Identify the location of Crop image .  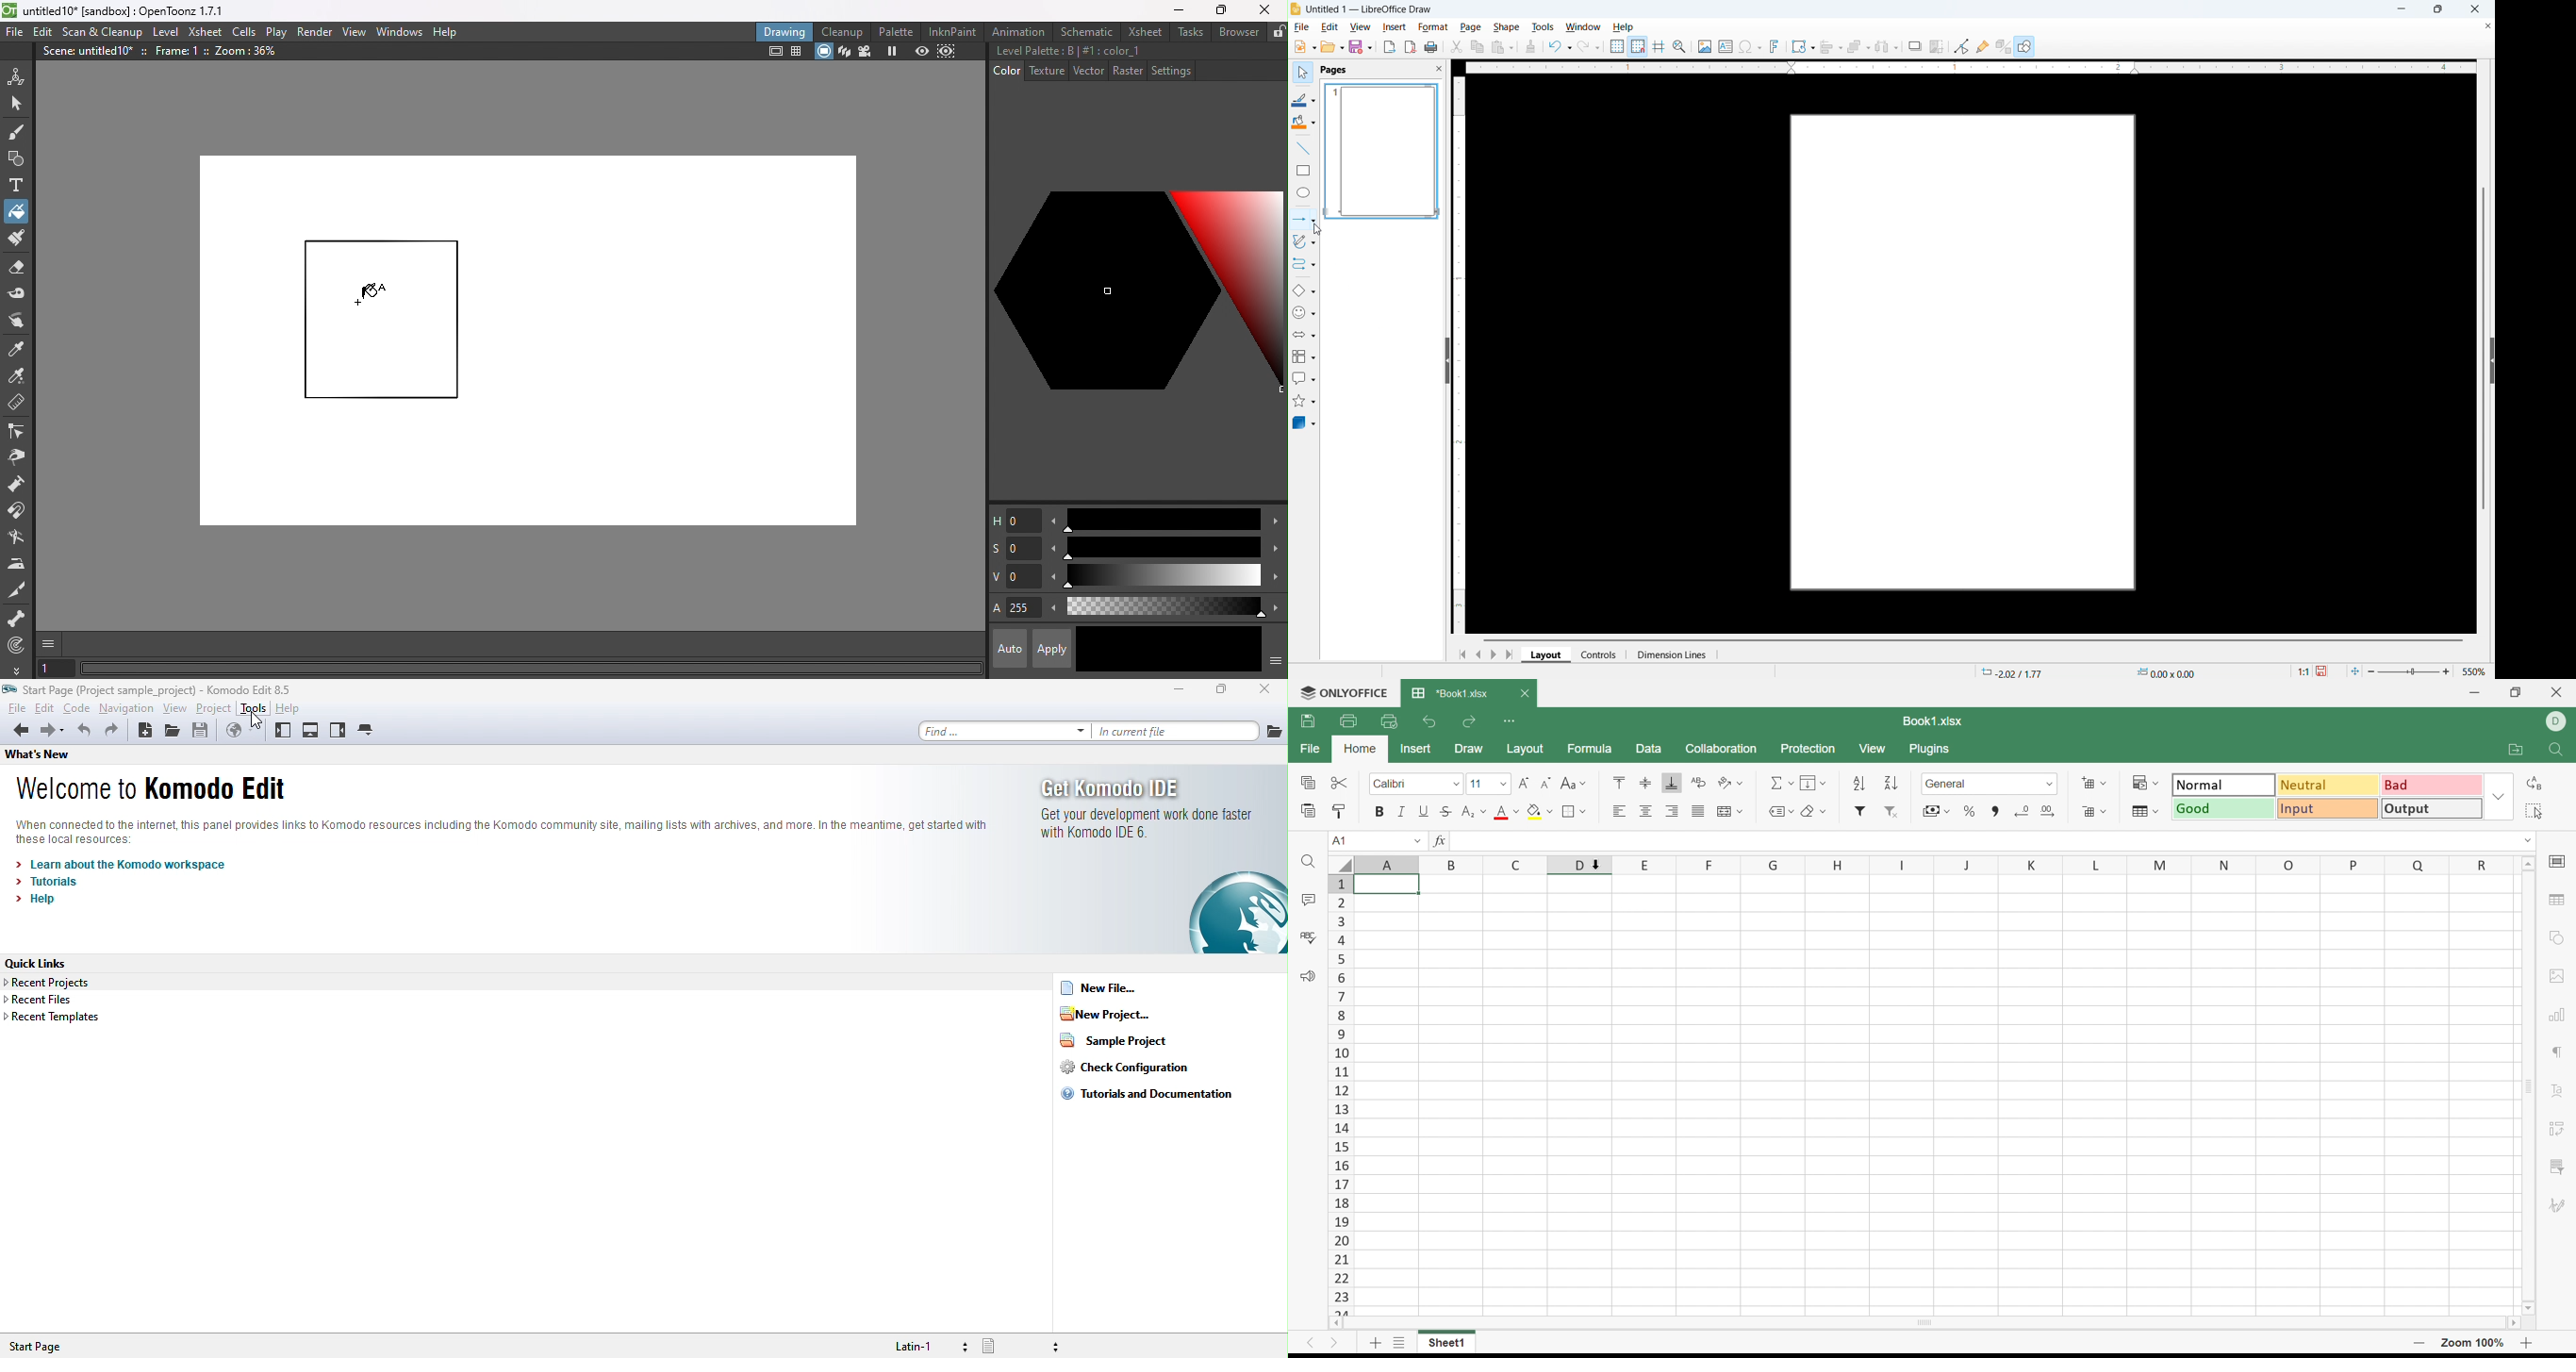
(1937, 46).